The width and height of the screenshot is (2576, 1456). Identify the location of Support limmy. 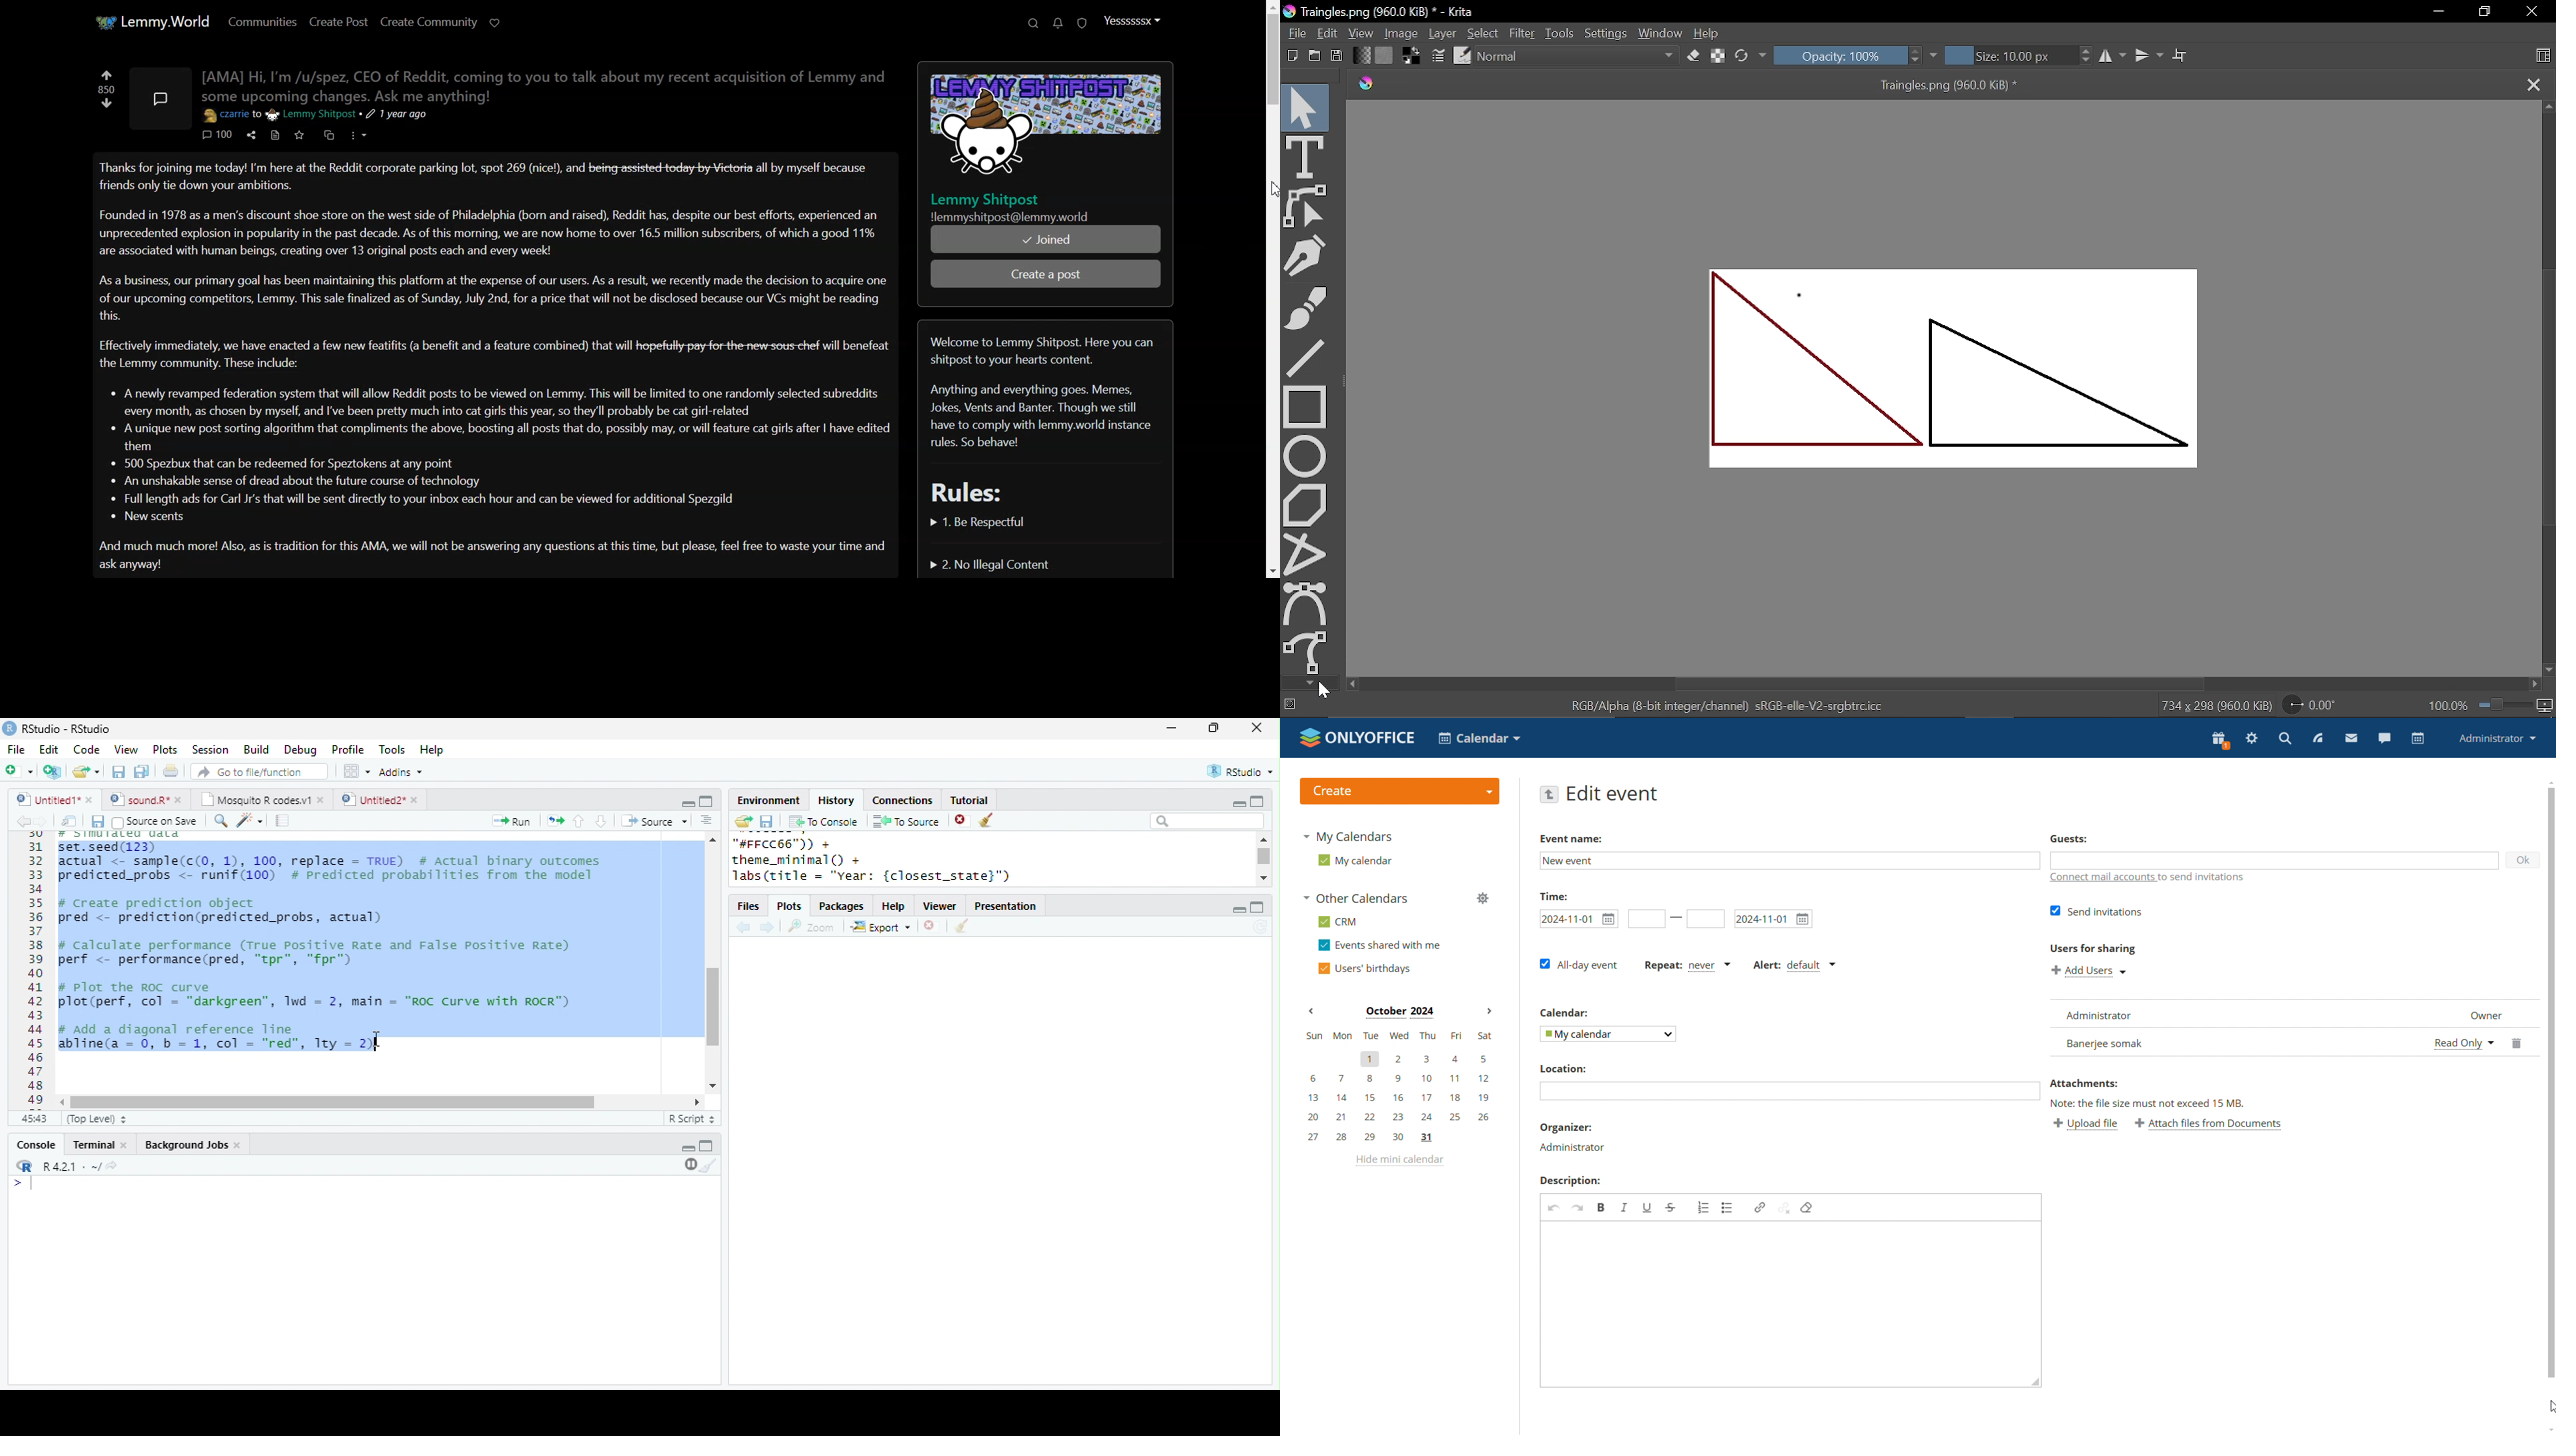
(496, 23).